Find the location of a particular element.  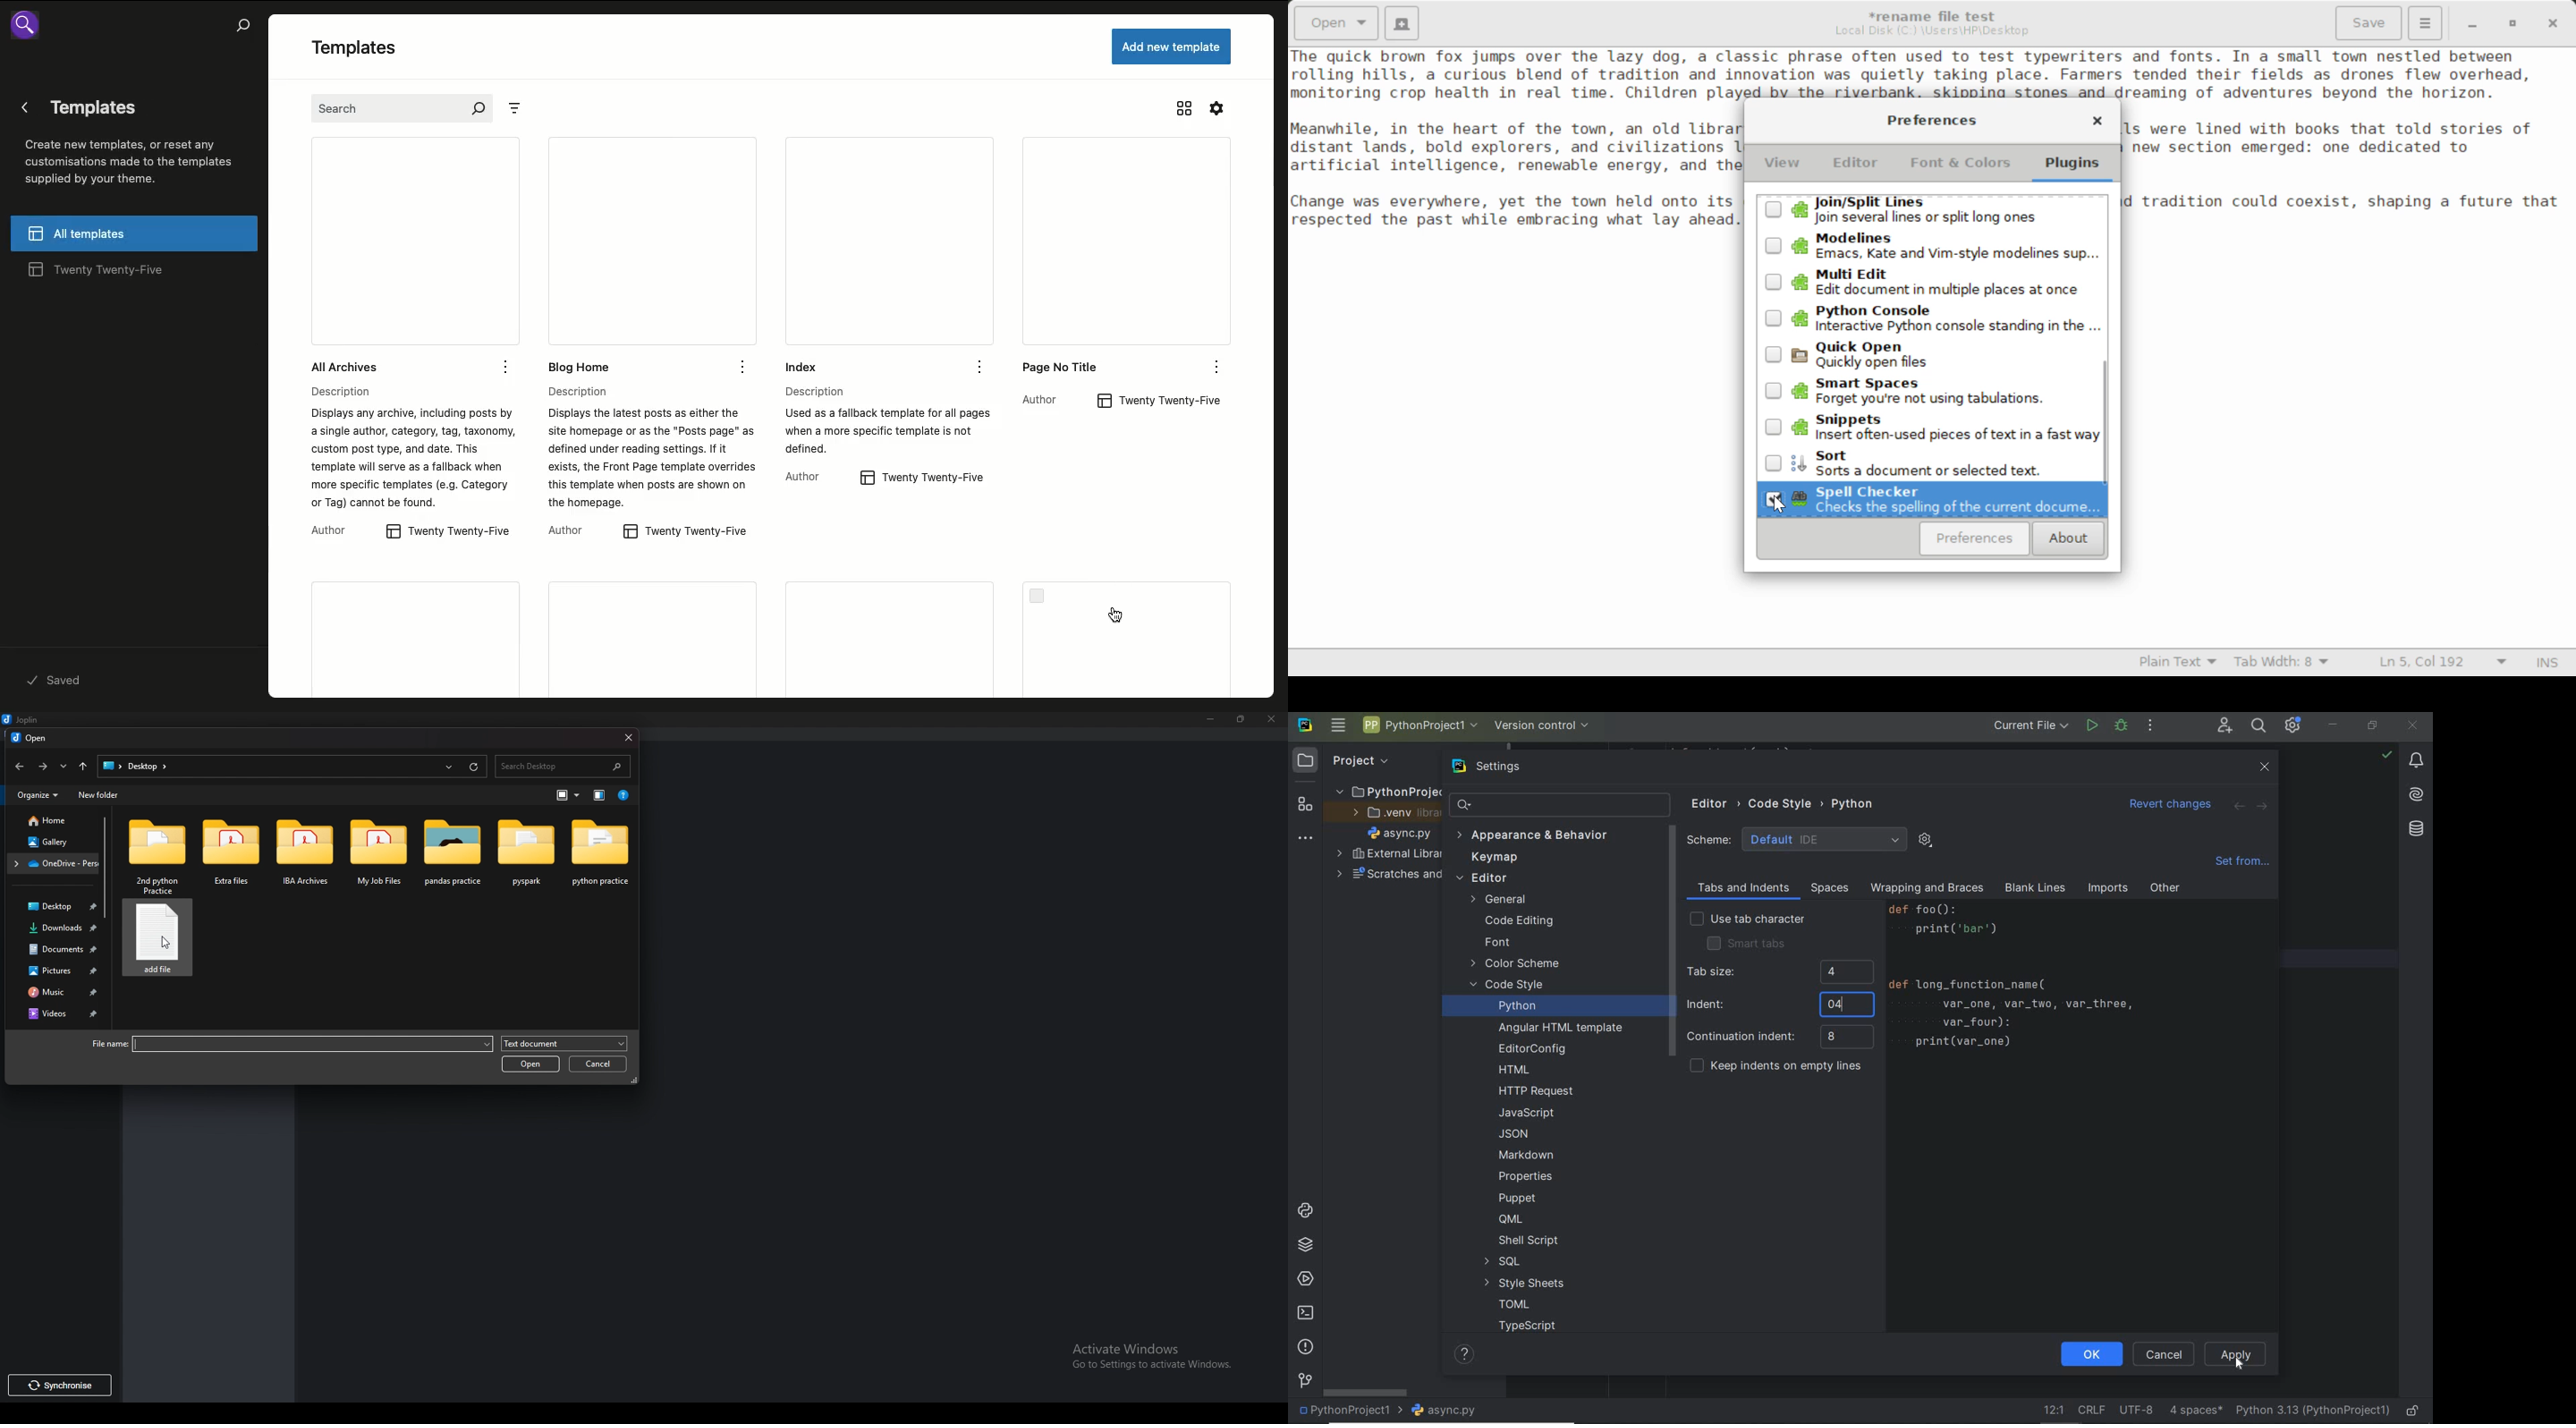

project files is located at coordinates (1400, 833).